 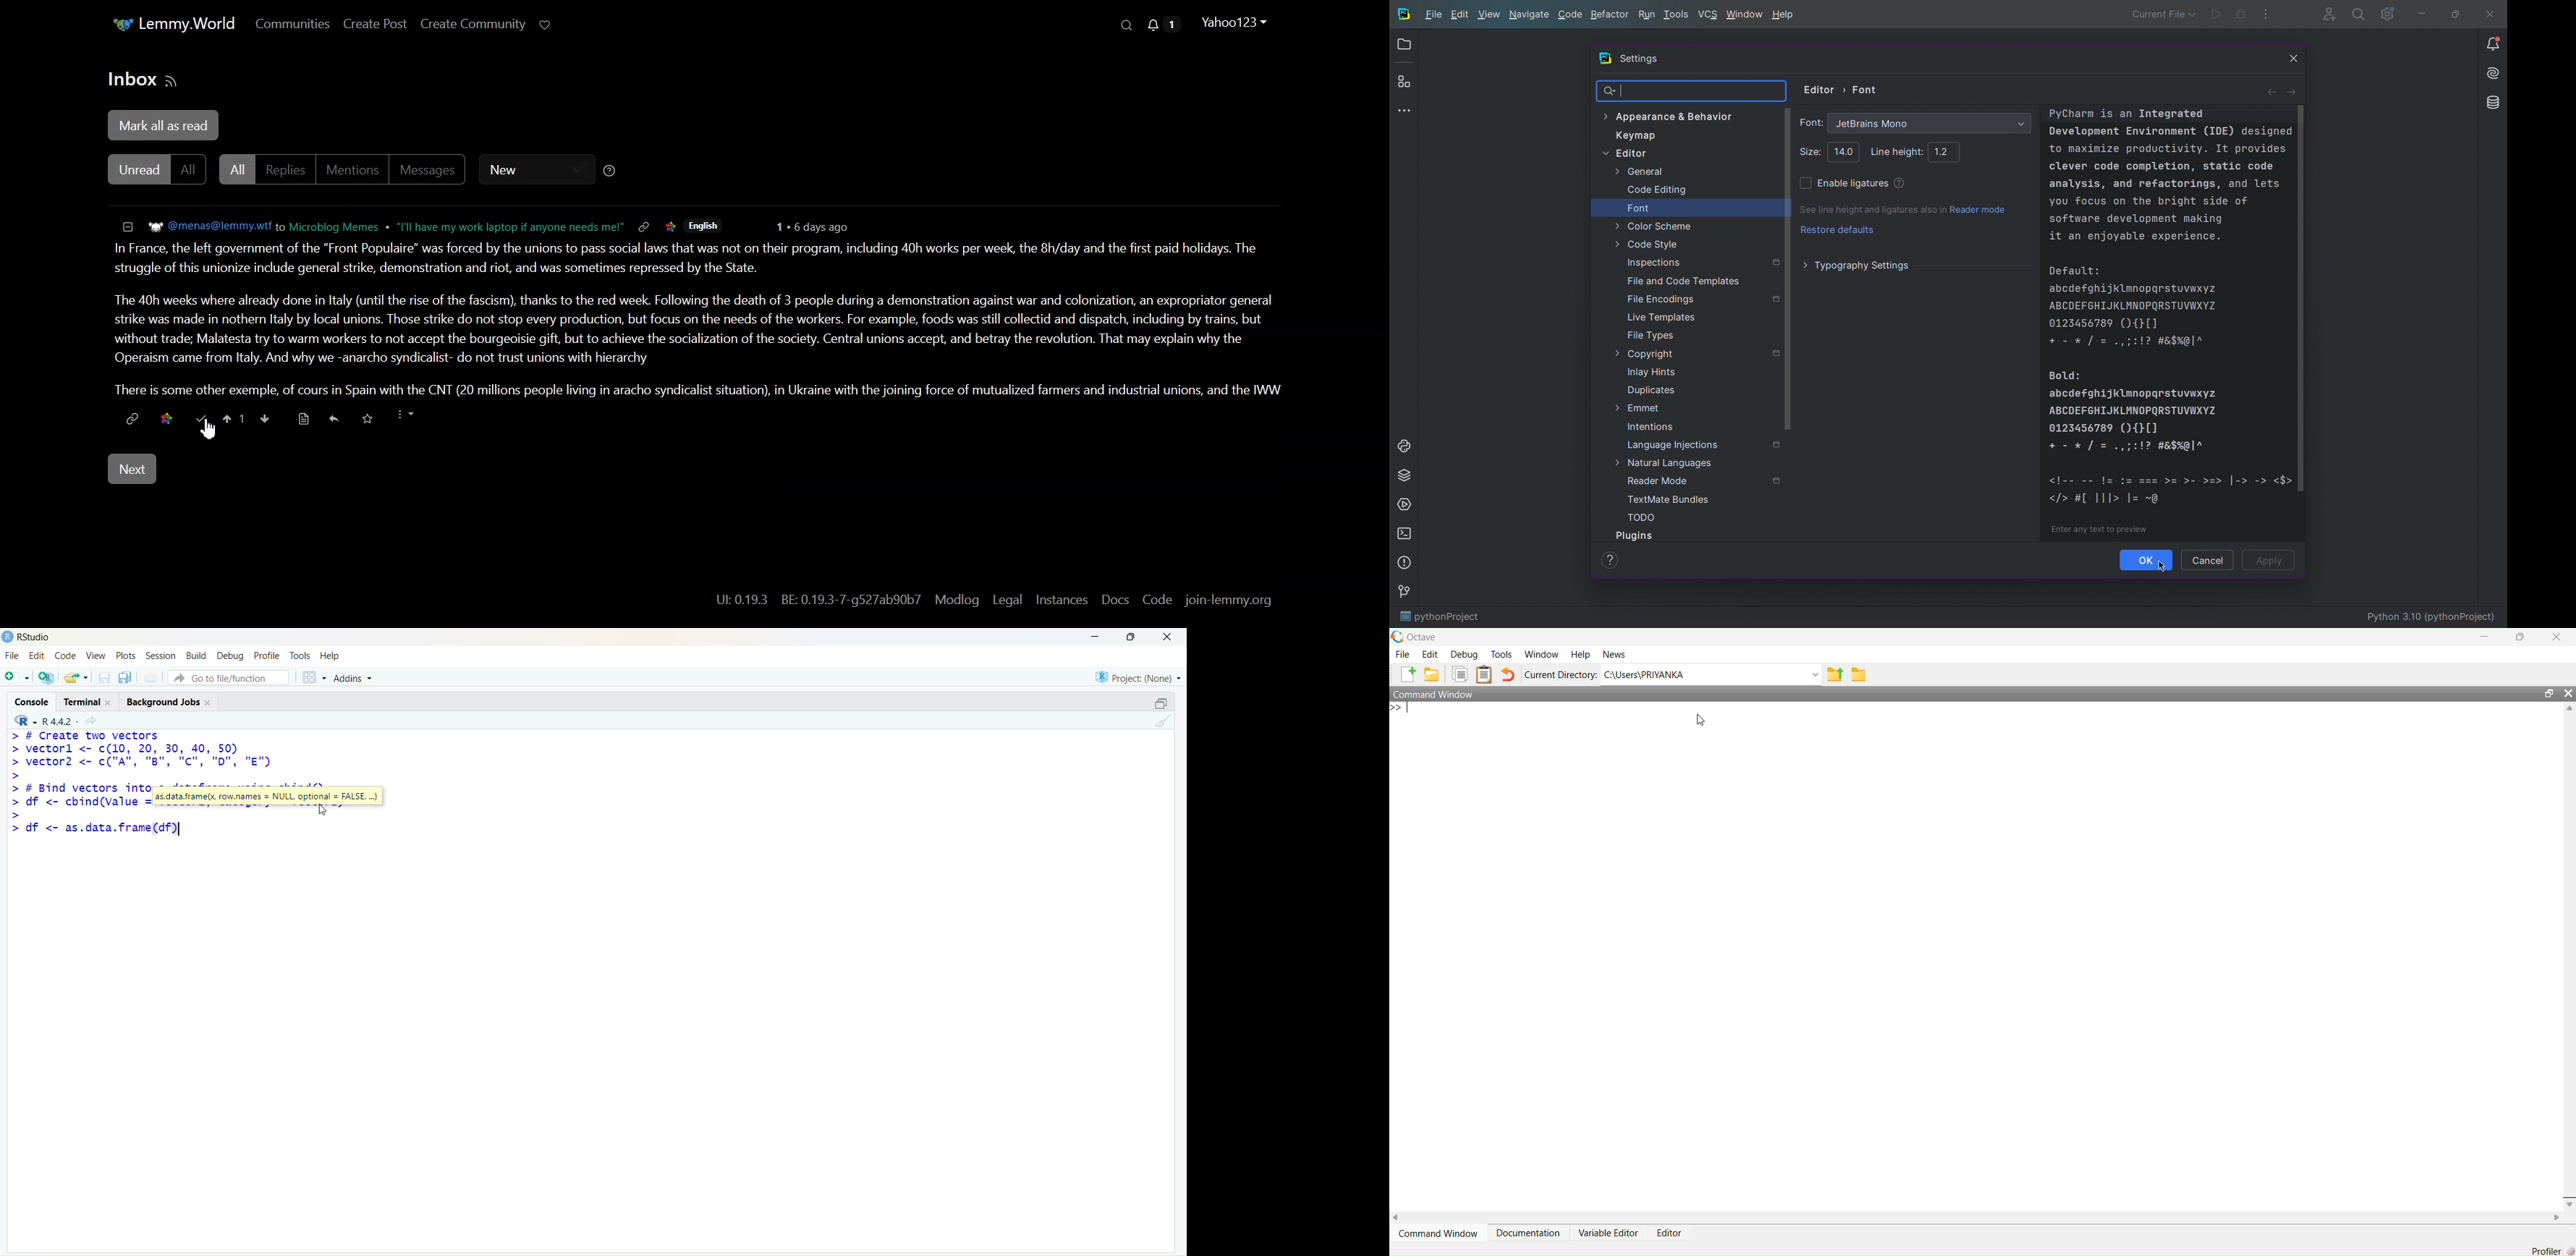 What do you see at coordinates (1407, 673) in the screenshot?
I see `New script` at bounding box center [1407, 673].